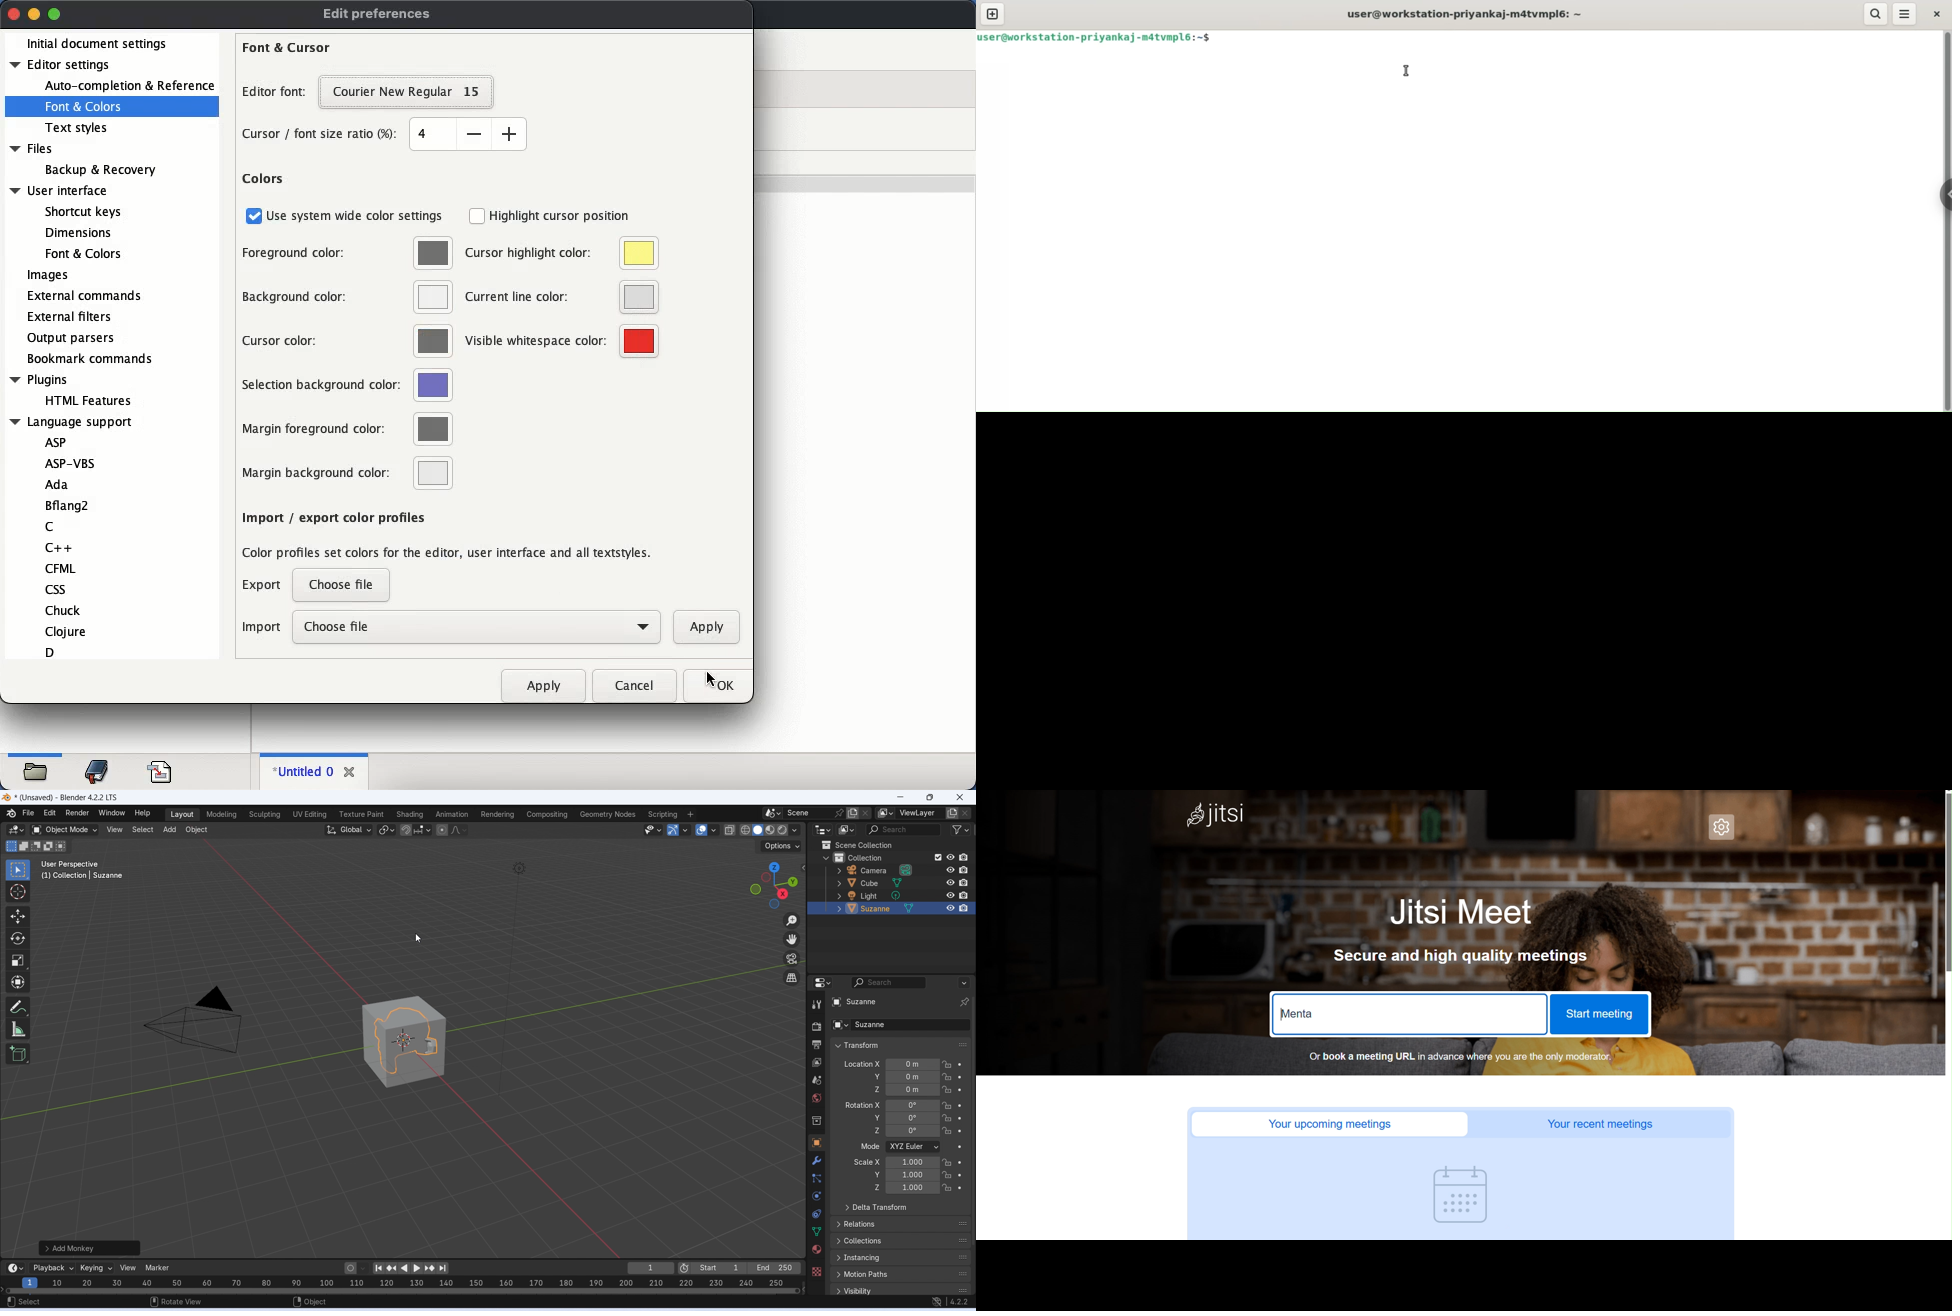  I want to click on Transform, so click(17, 982).